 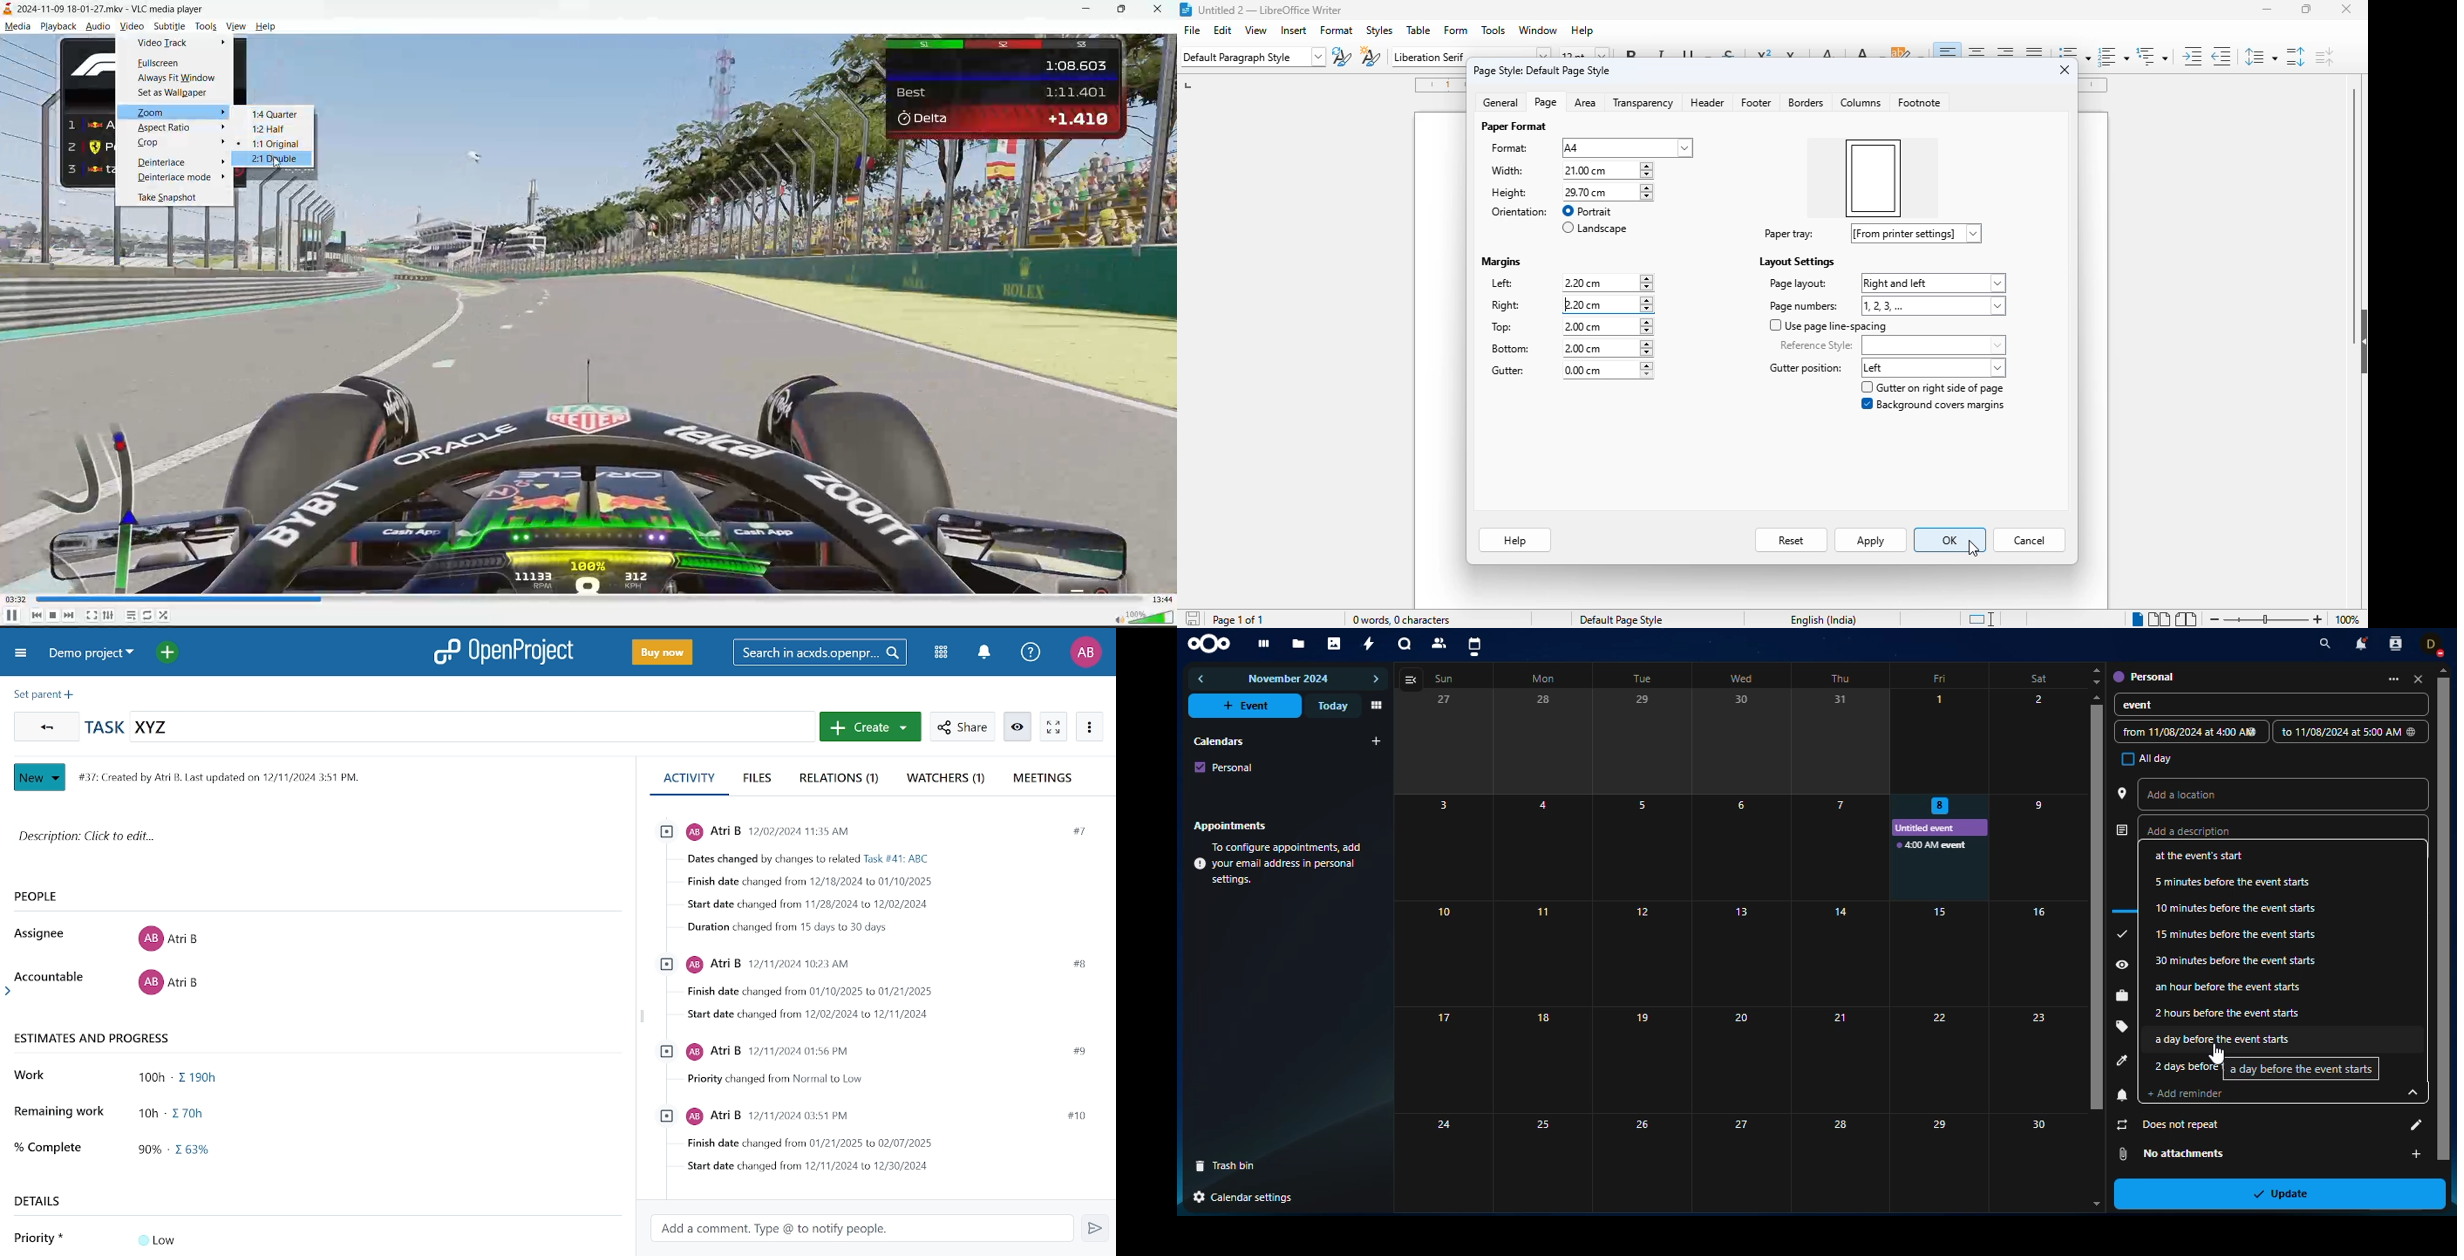 I want to click on click to save document, so click(x=1192, y=618).